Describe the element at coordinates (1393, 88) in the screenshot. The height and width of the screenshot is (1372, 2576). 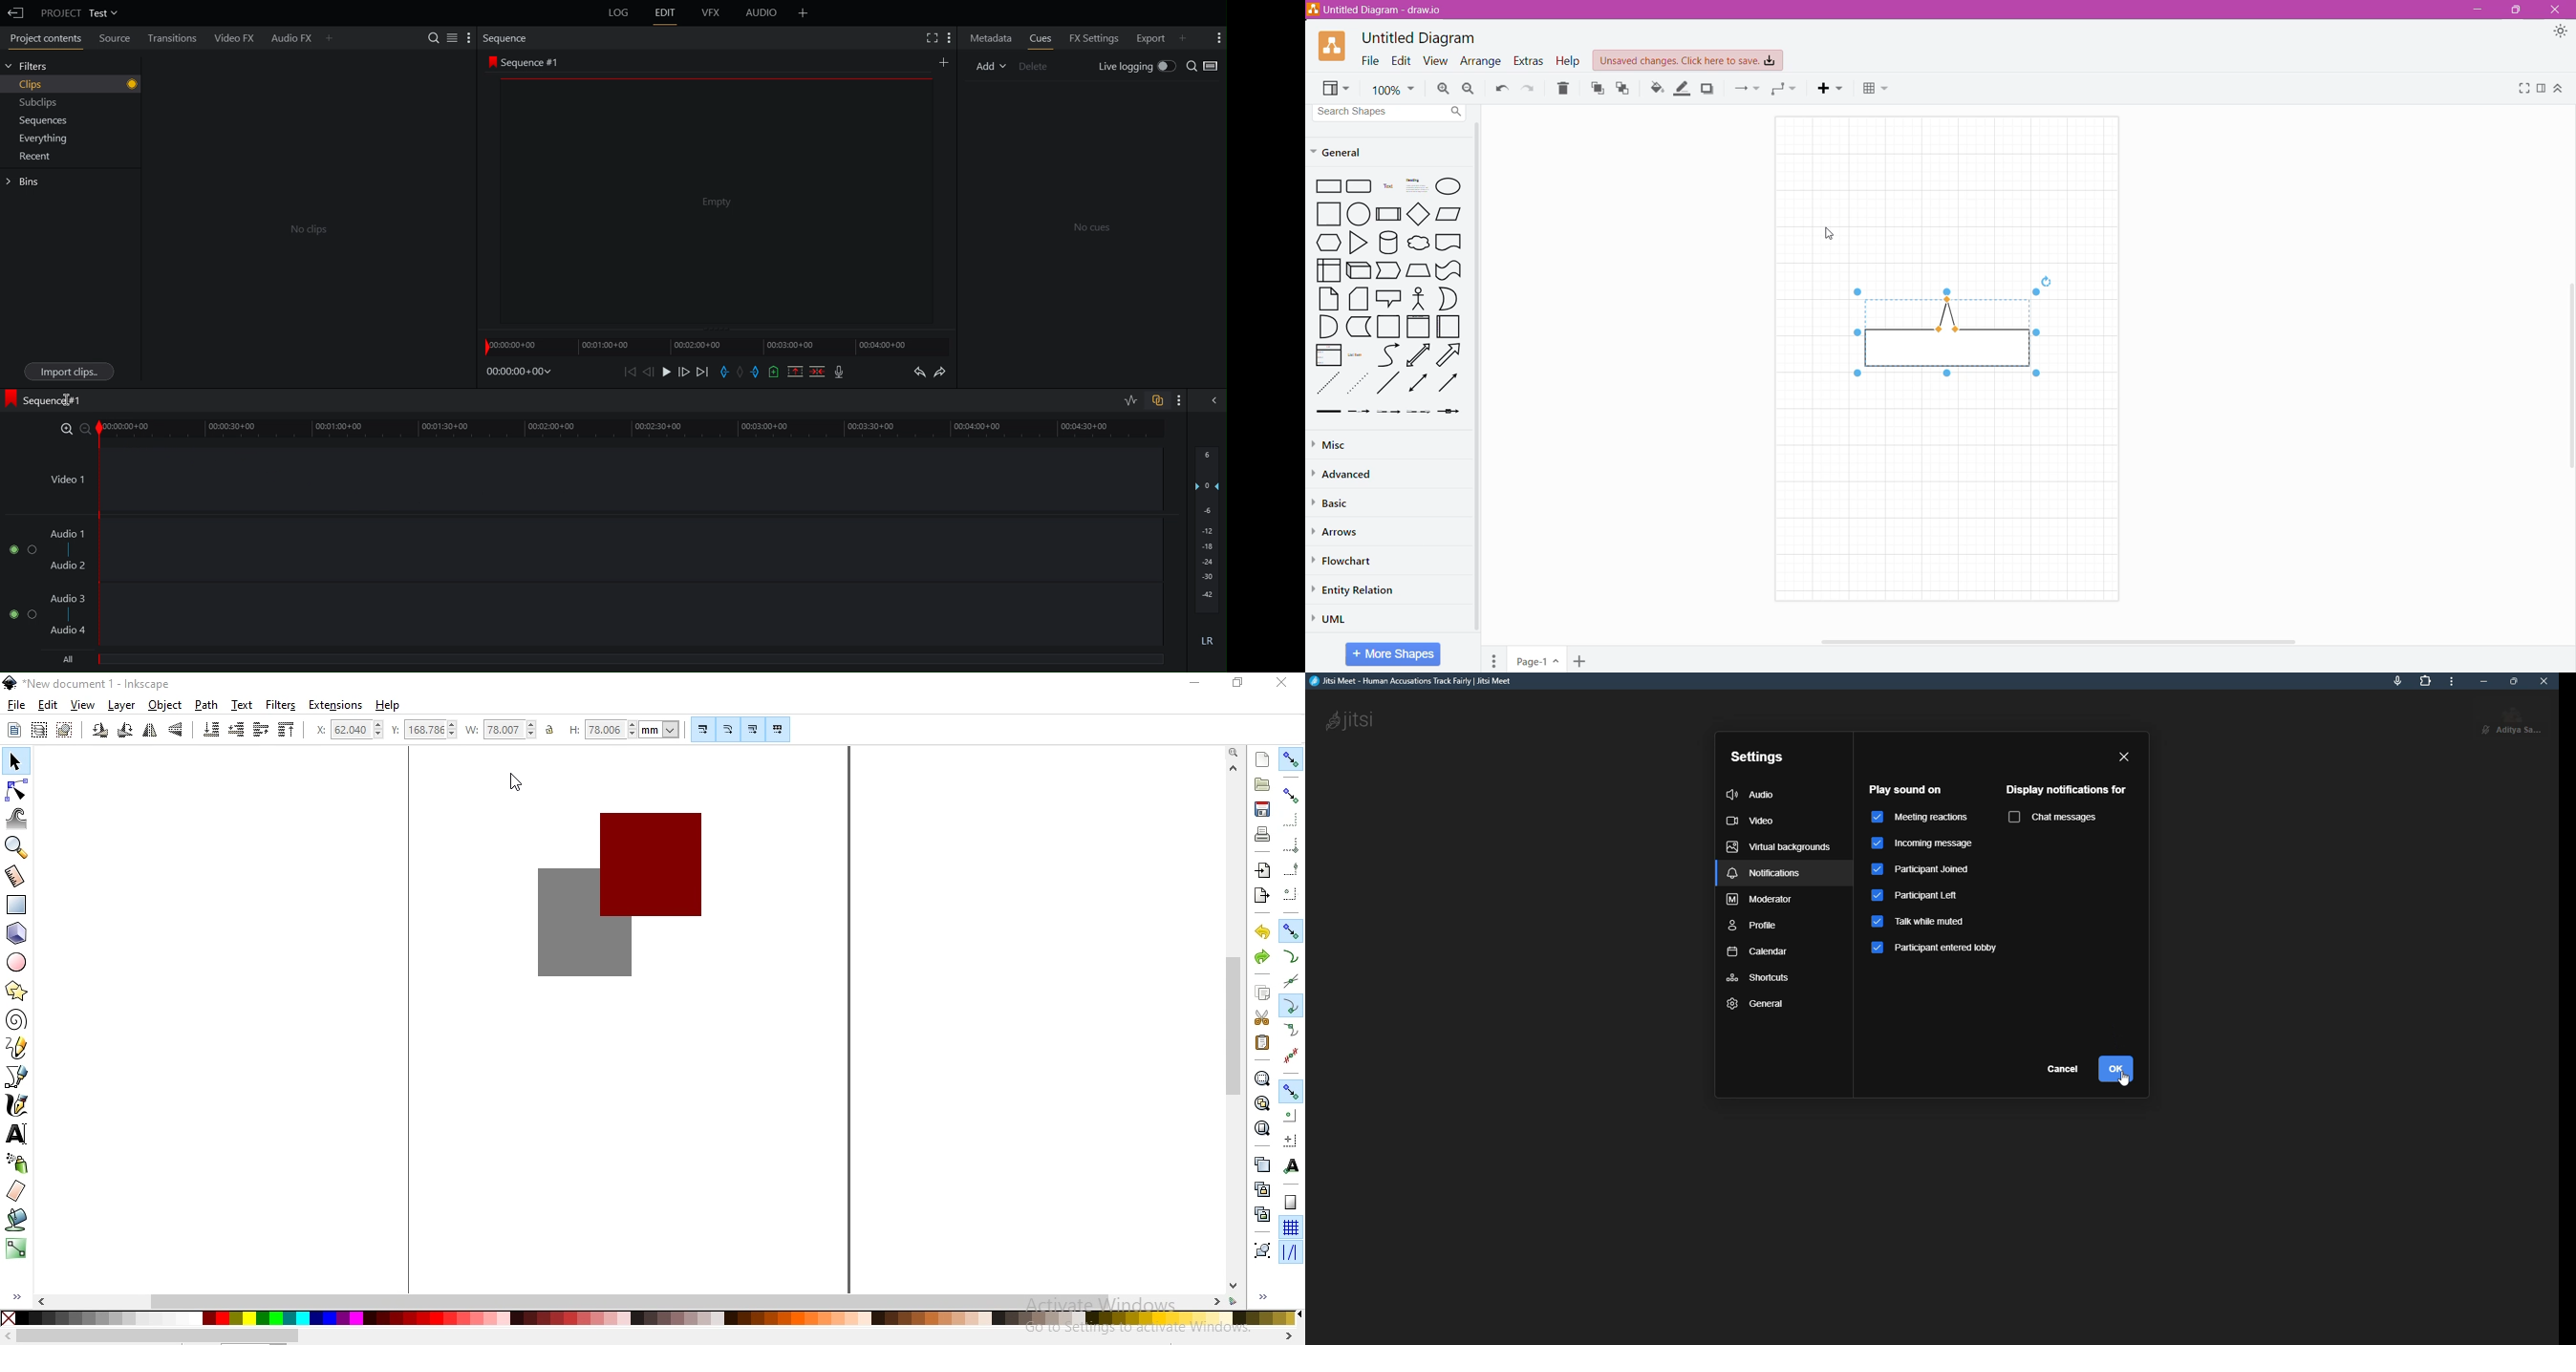
I see `Zoom` at that location.